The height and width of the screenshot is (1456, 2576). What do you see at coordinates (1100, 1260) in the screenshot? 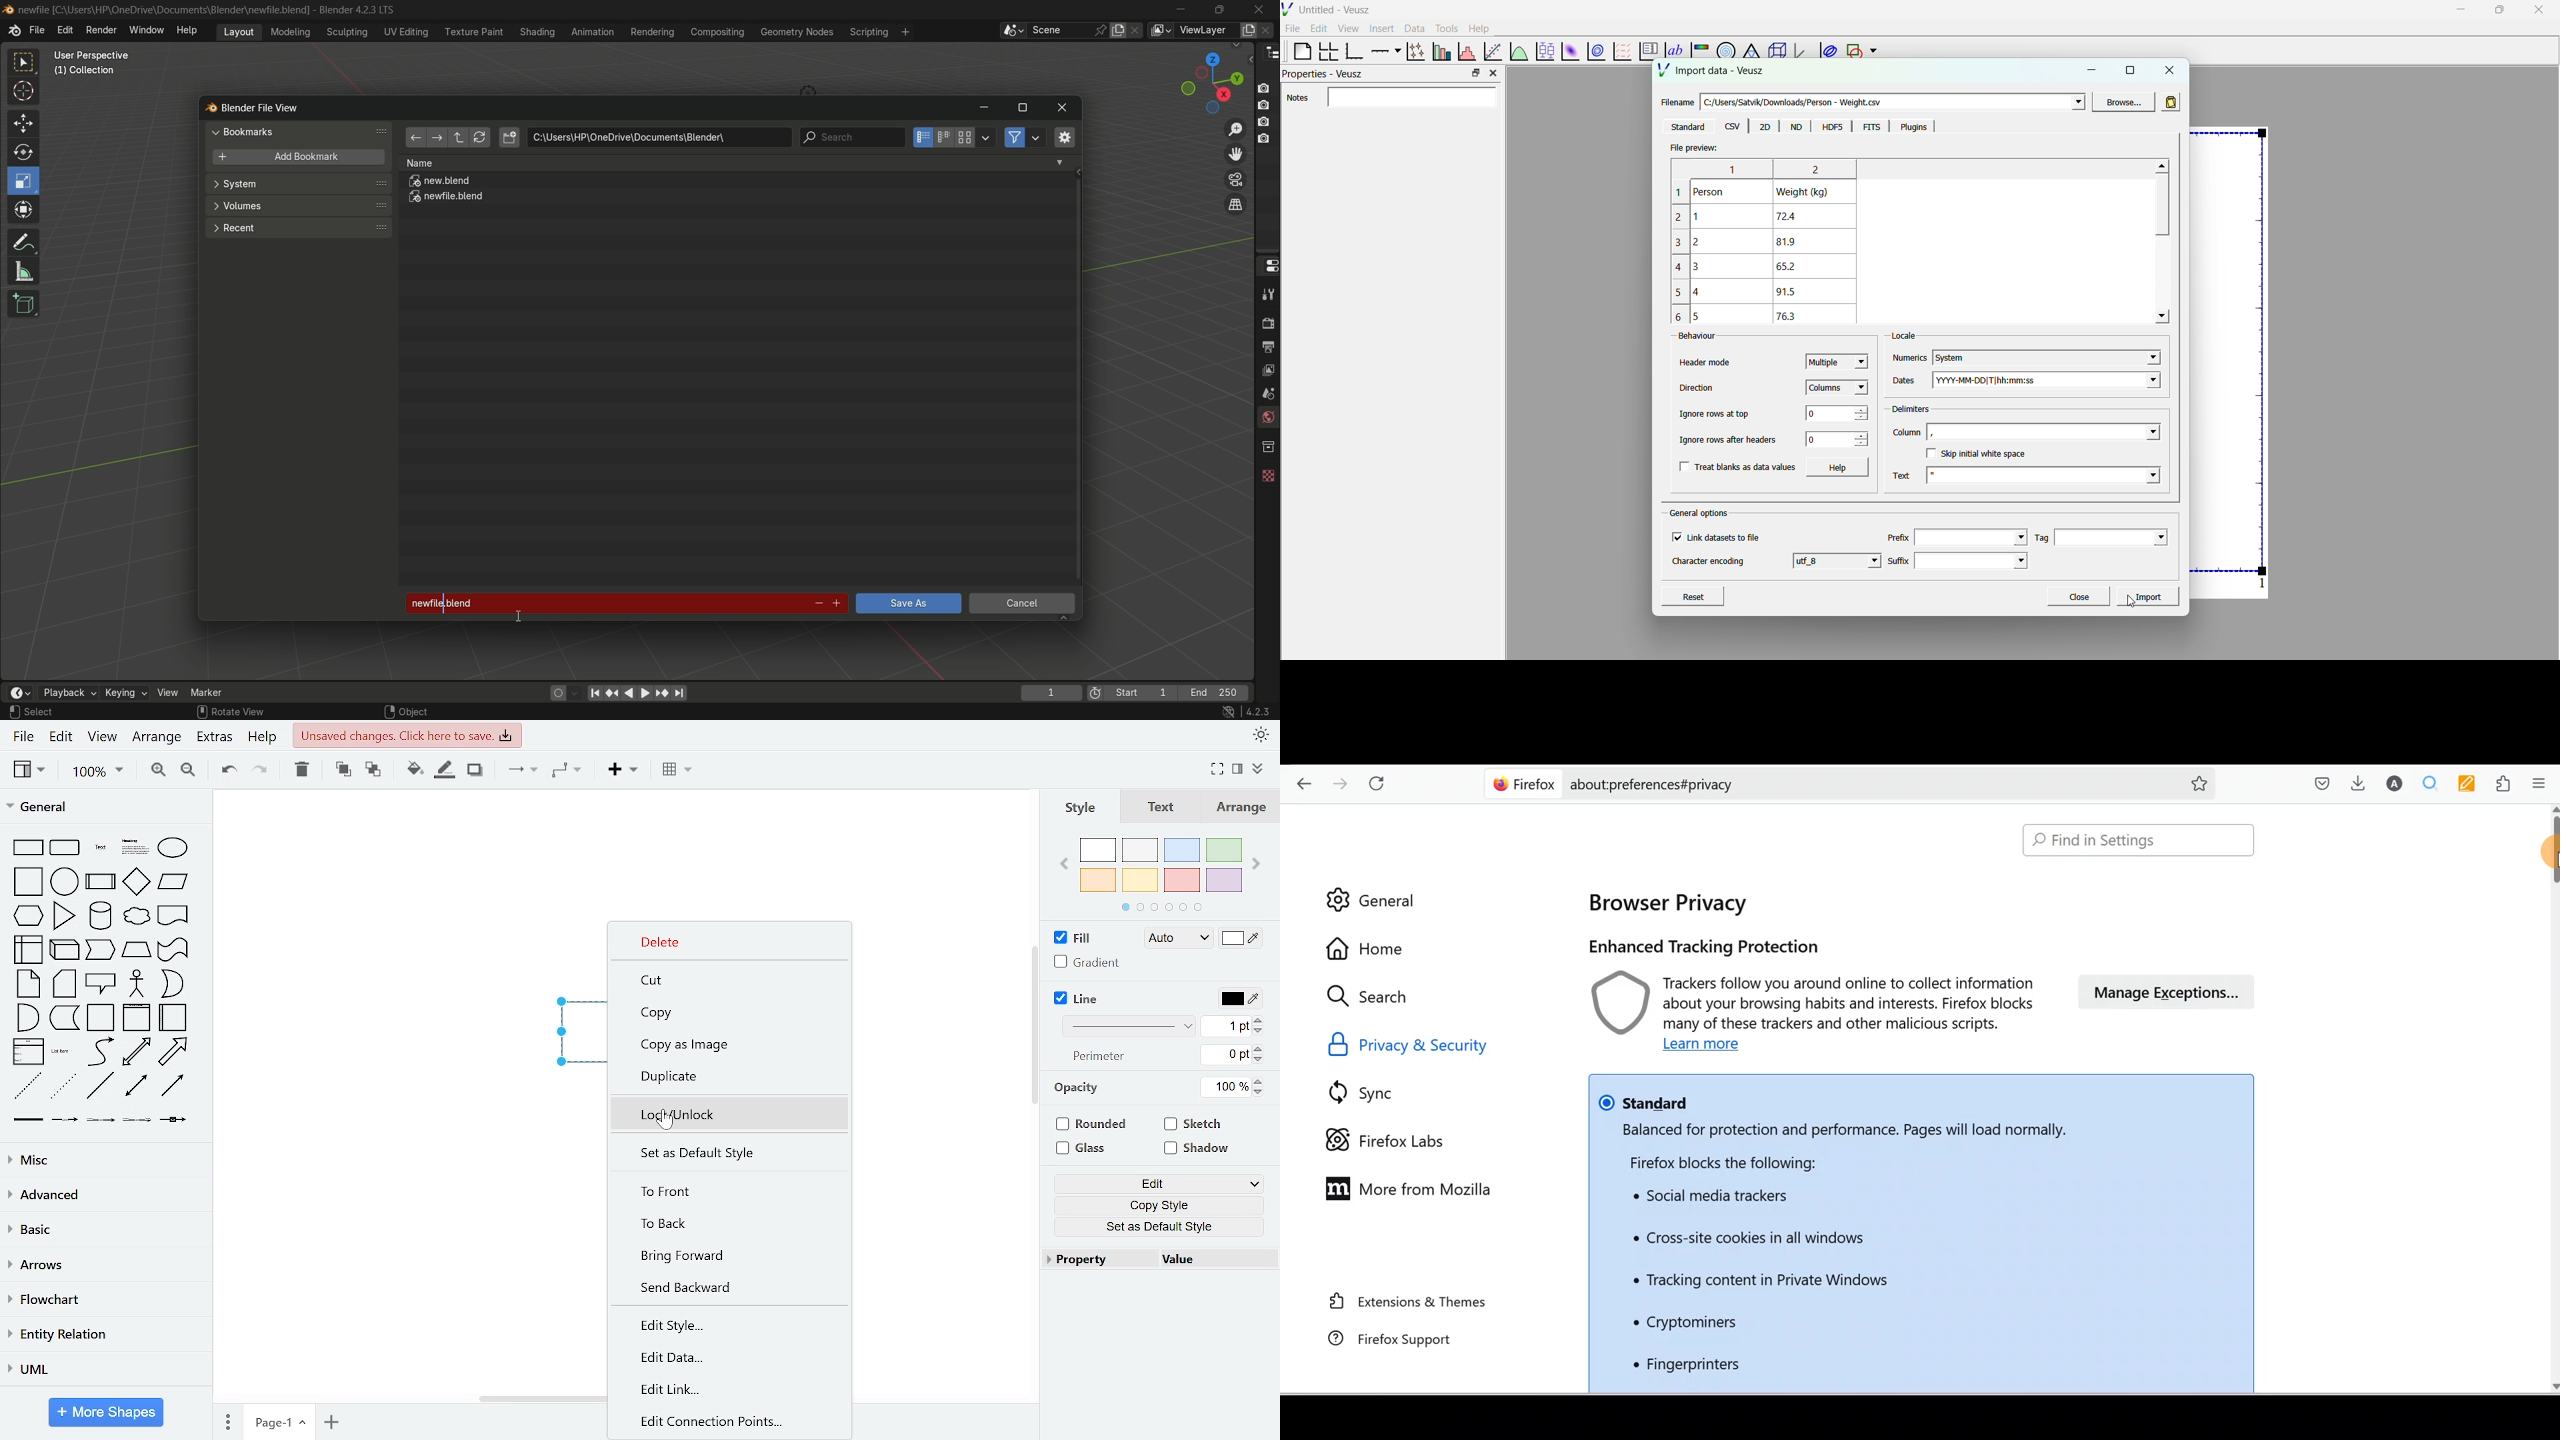
I see `property` at bounding box center [1100, 1260].